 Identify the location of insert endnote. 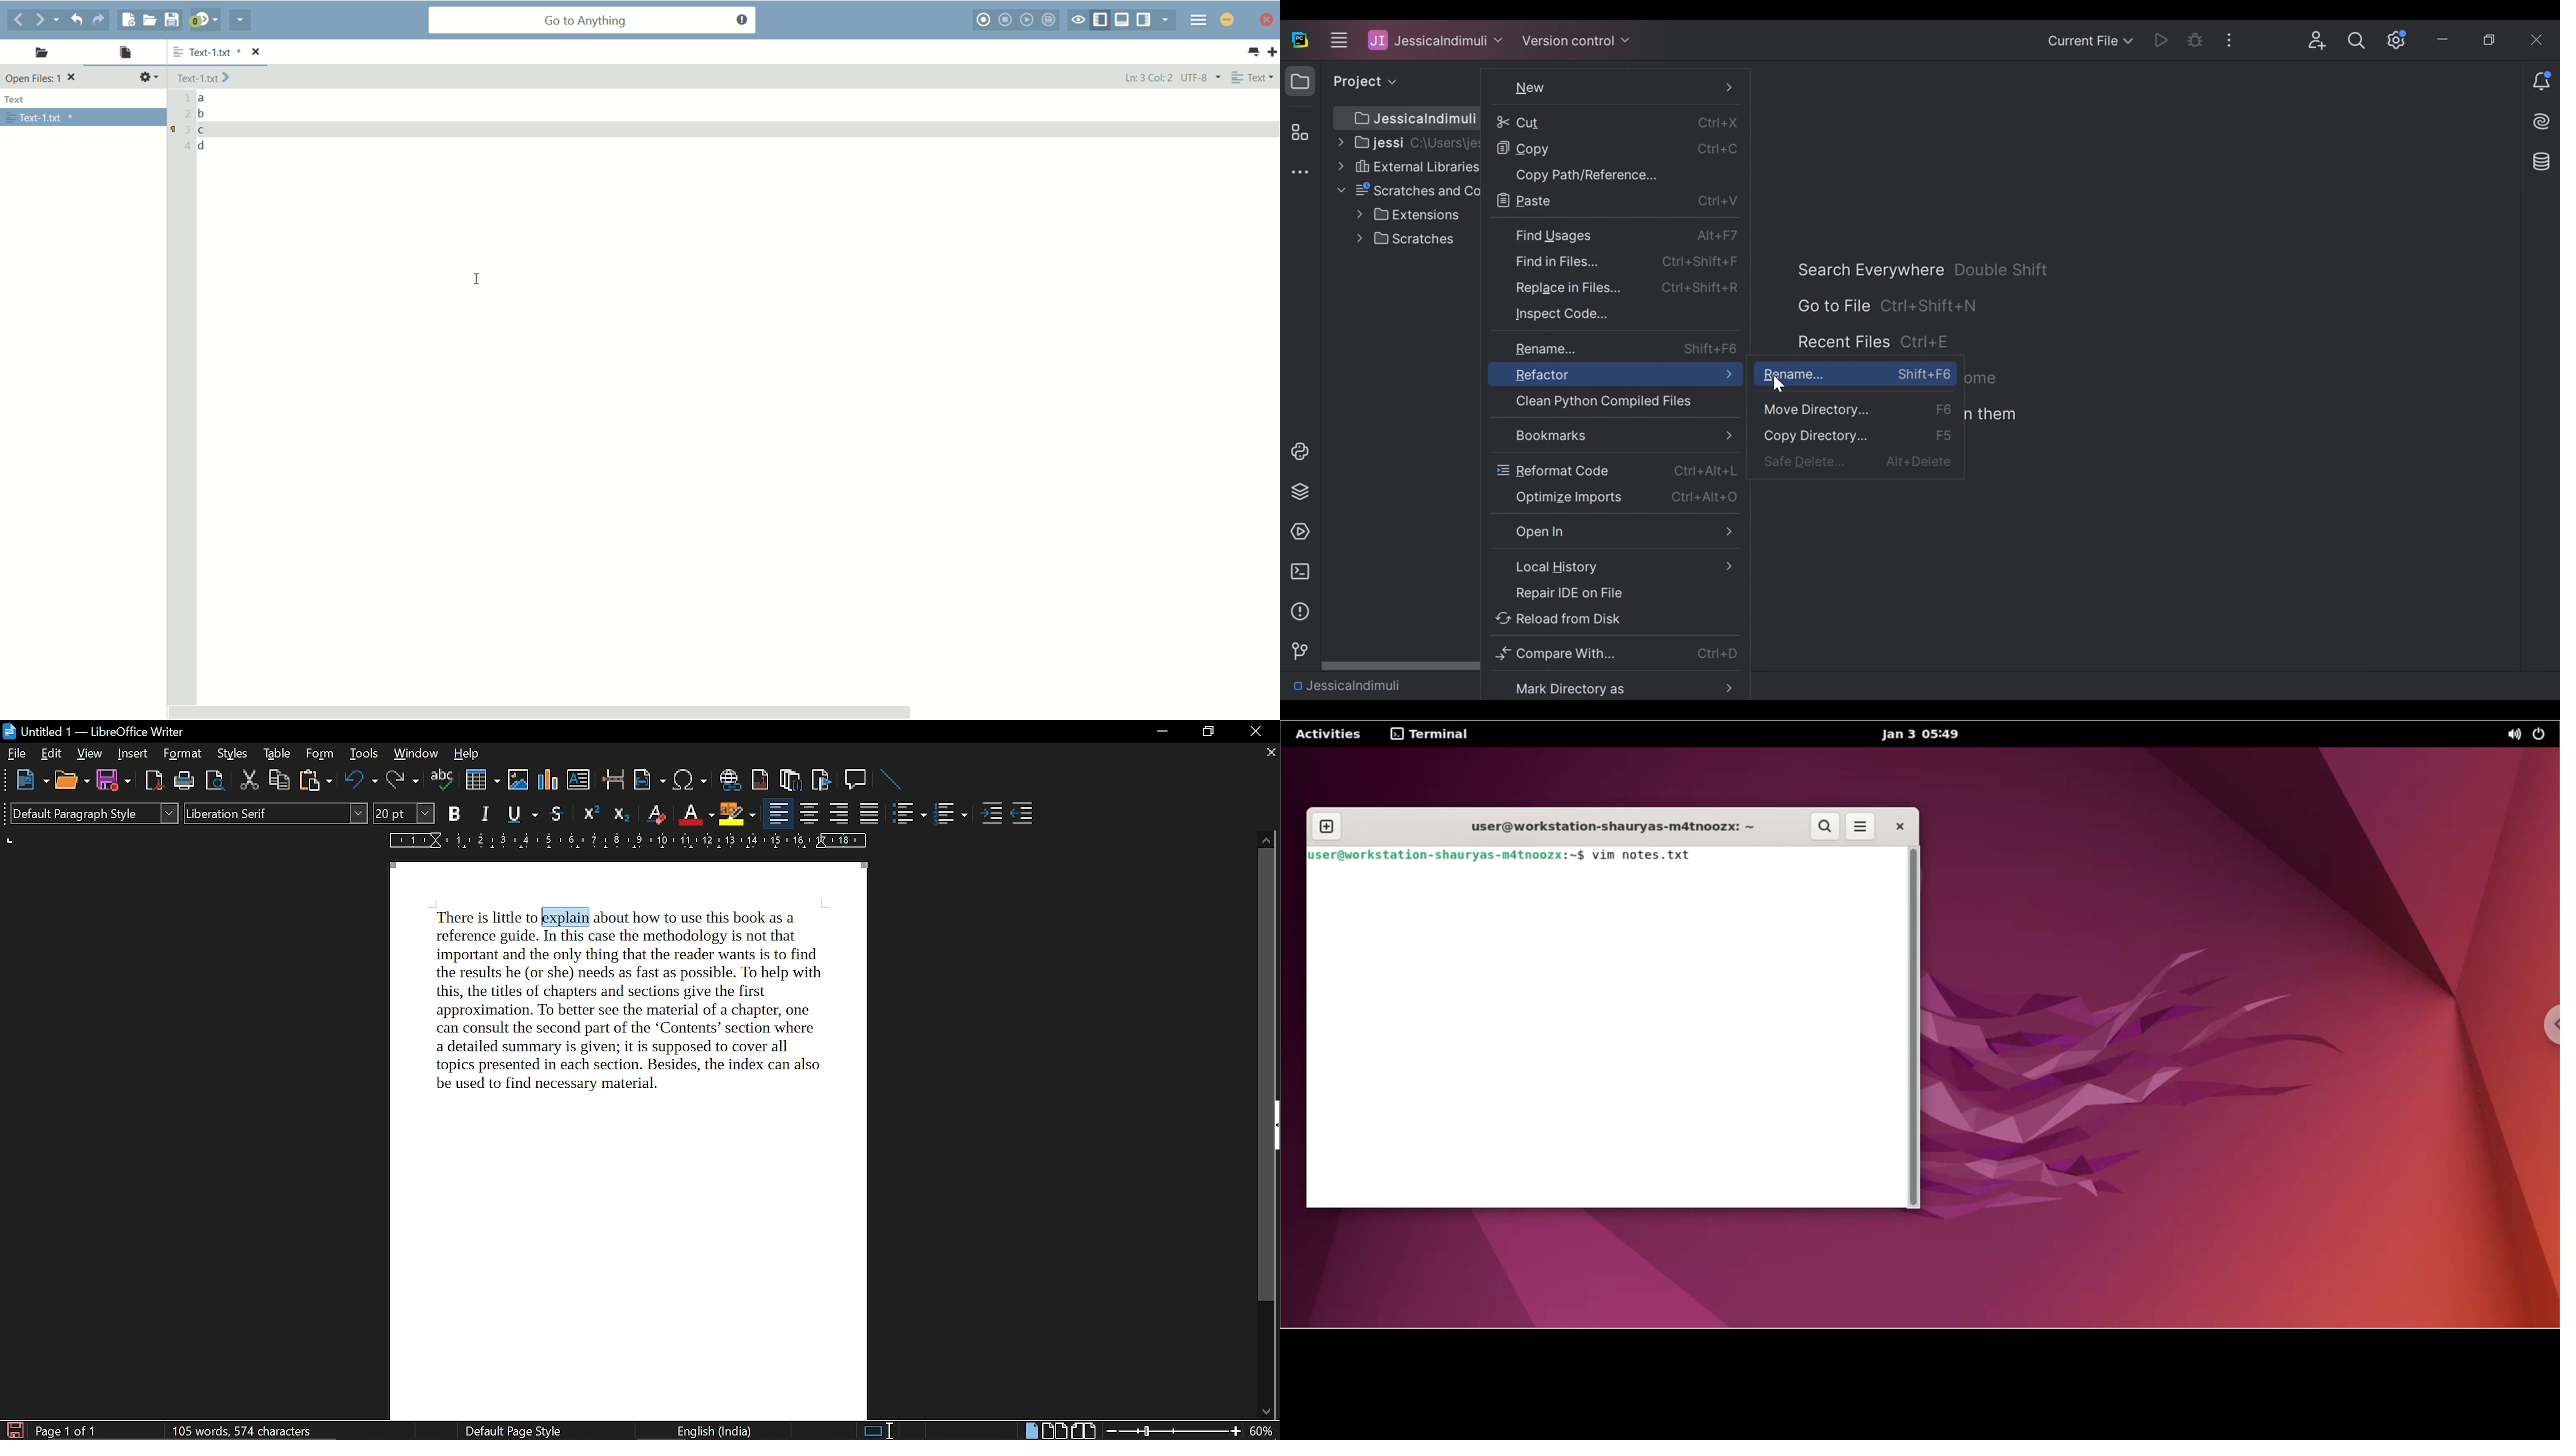
(761, 779).